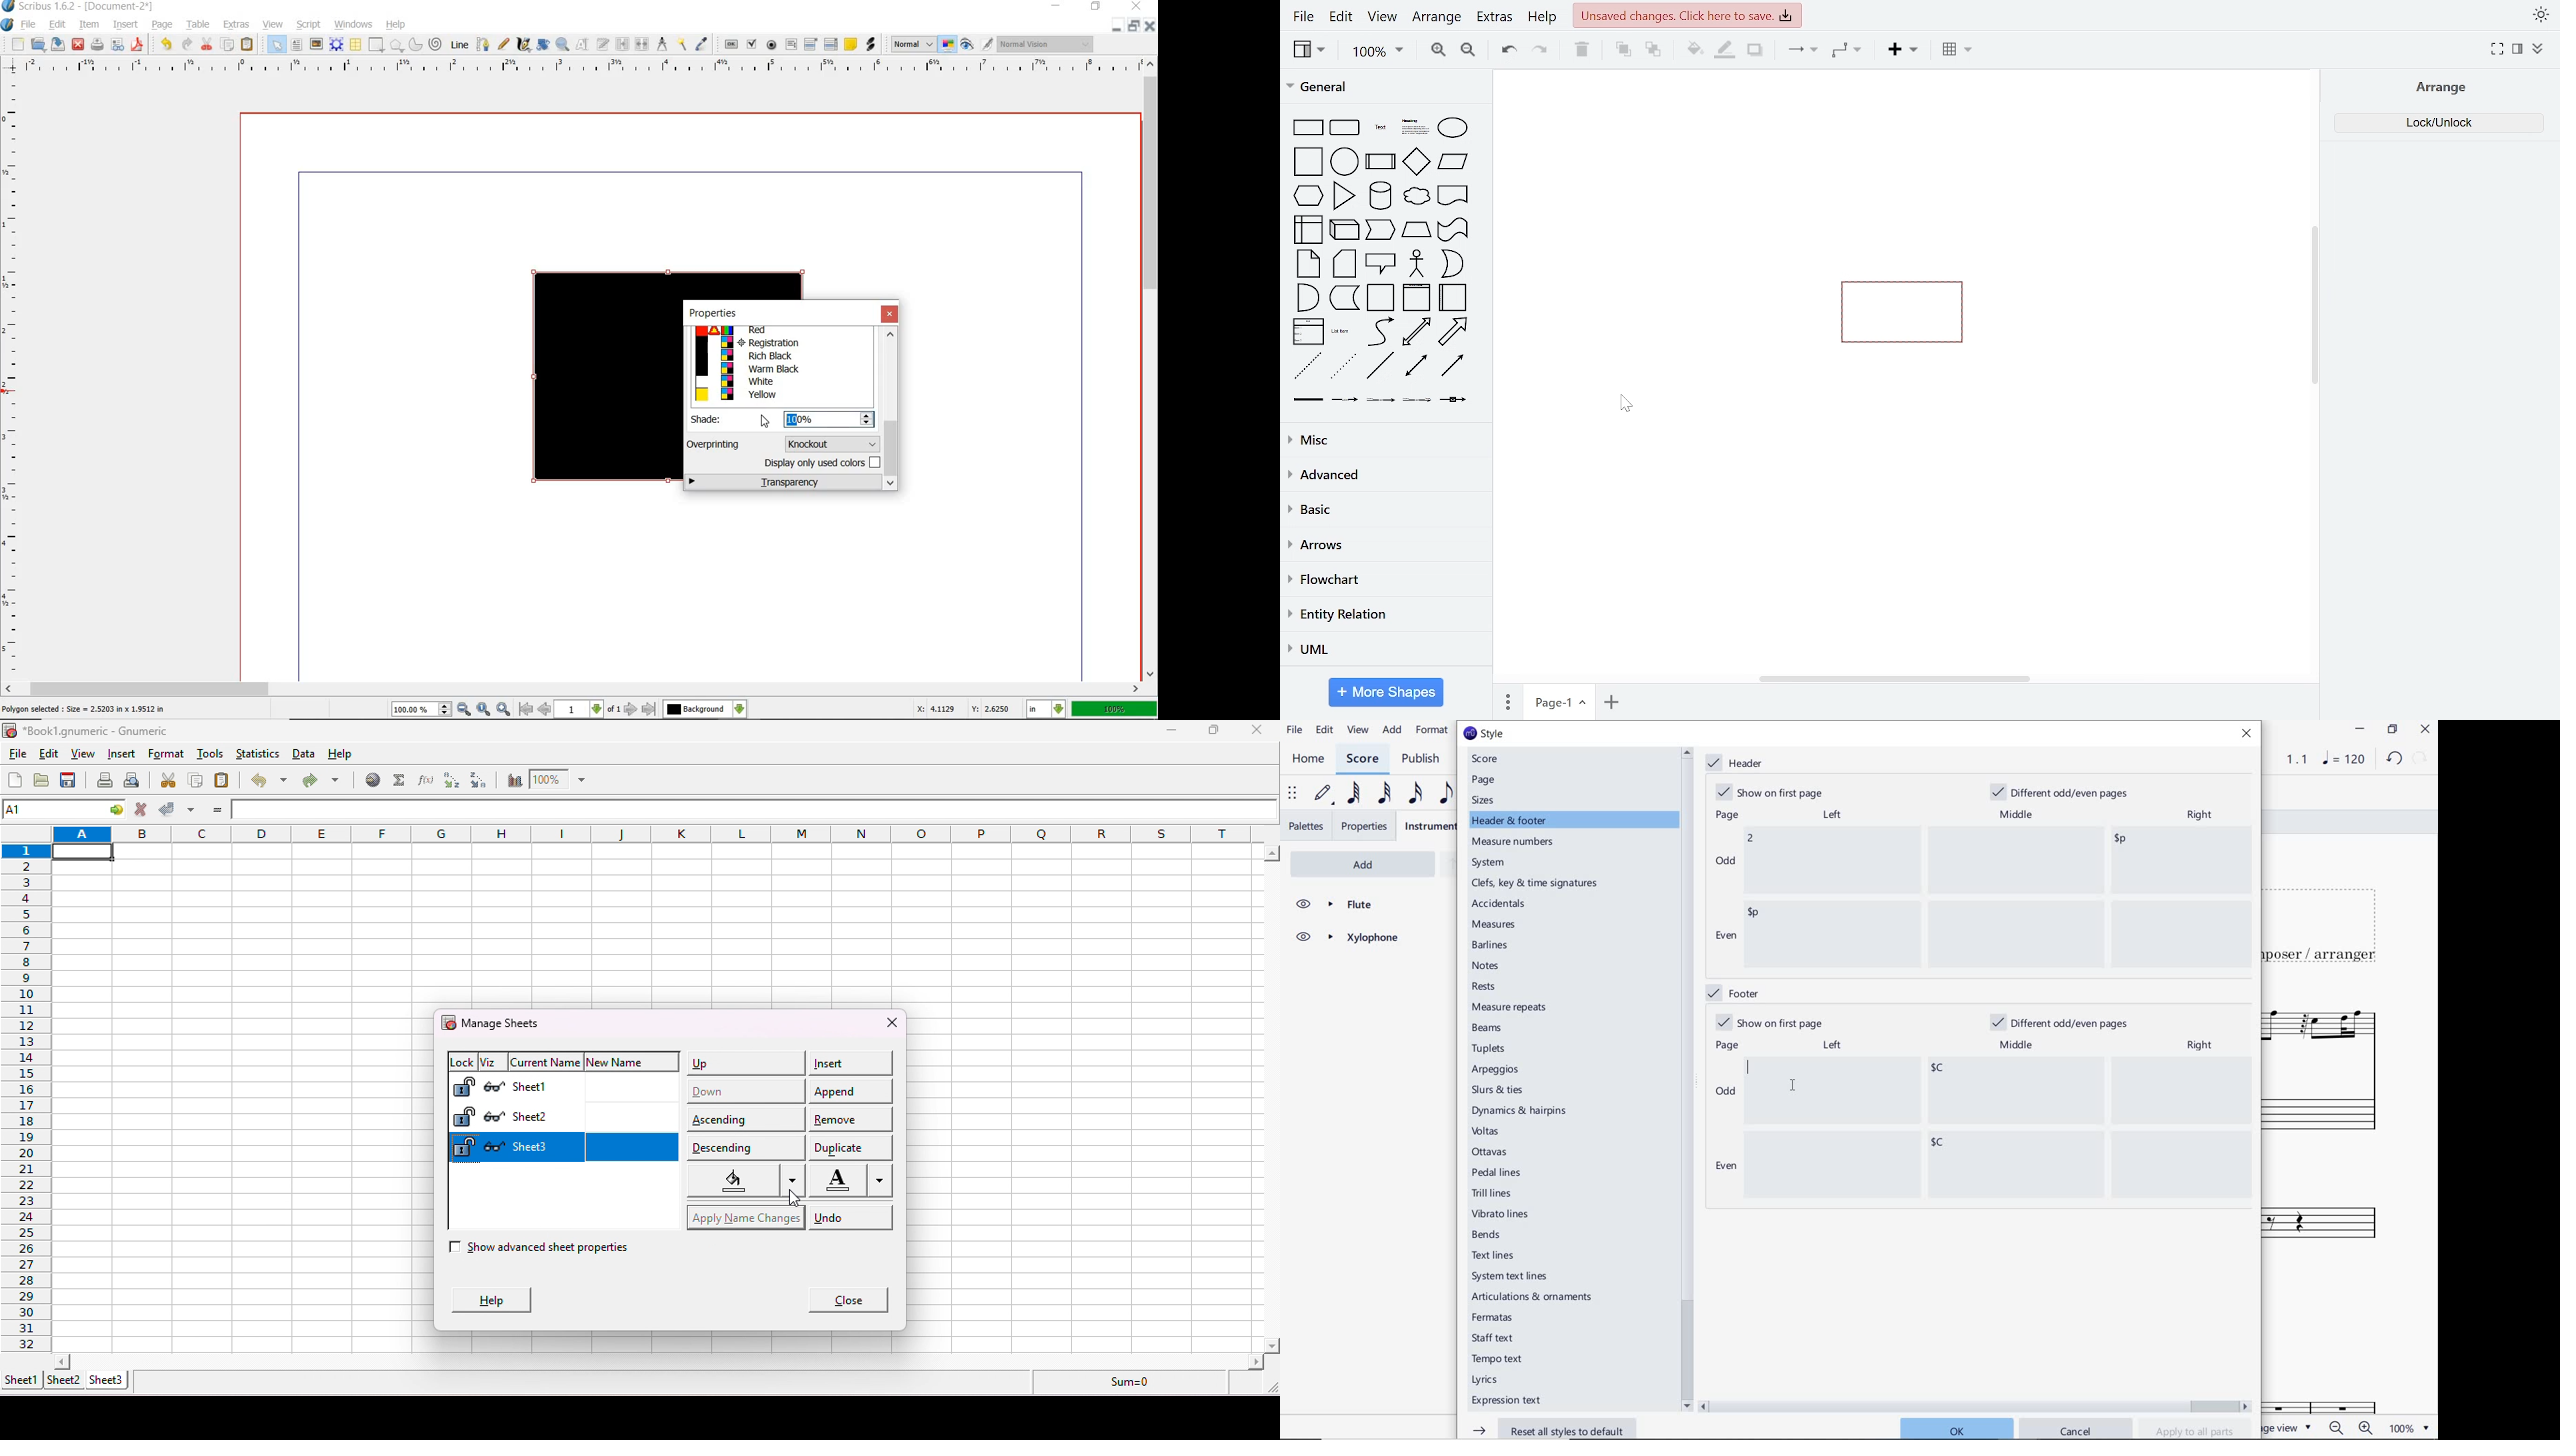  Describe the element at coordinates (14, 377) in the screenshot. I see `ruler` at that location.